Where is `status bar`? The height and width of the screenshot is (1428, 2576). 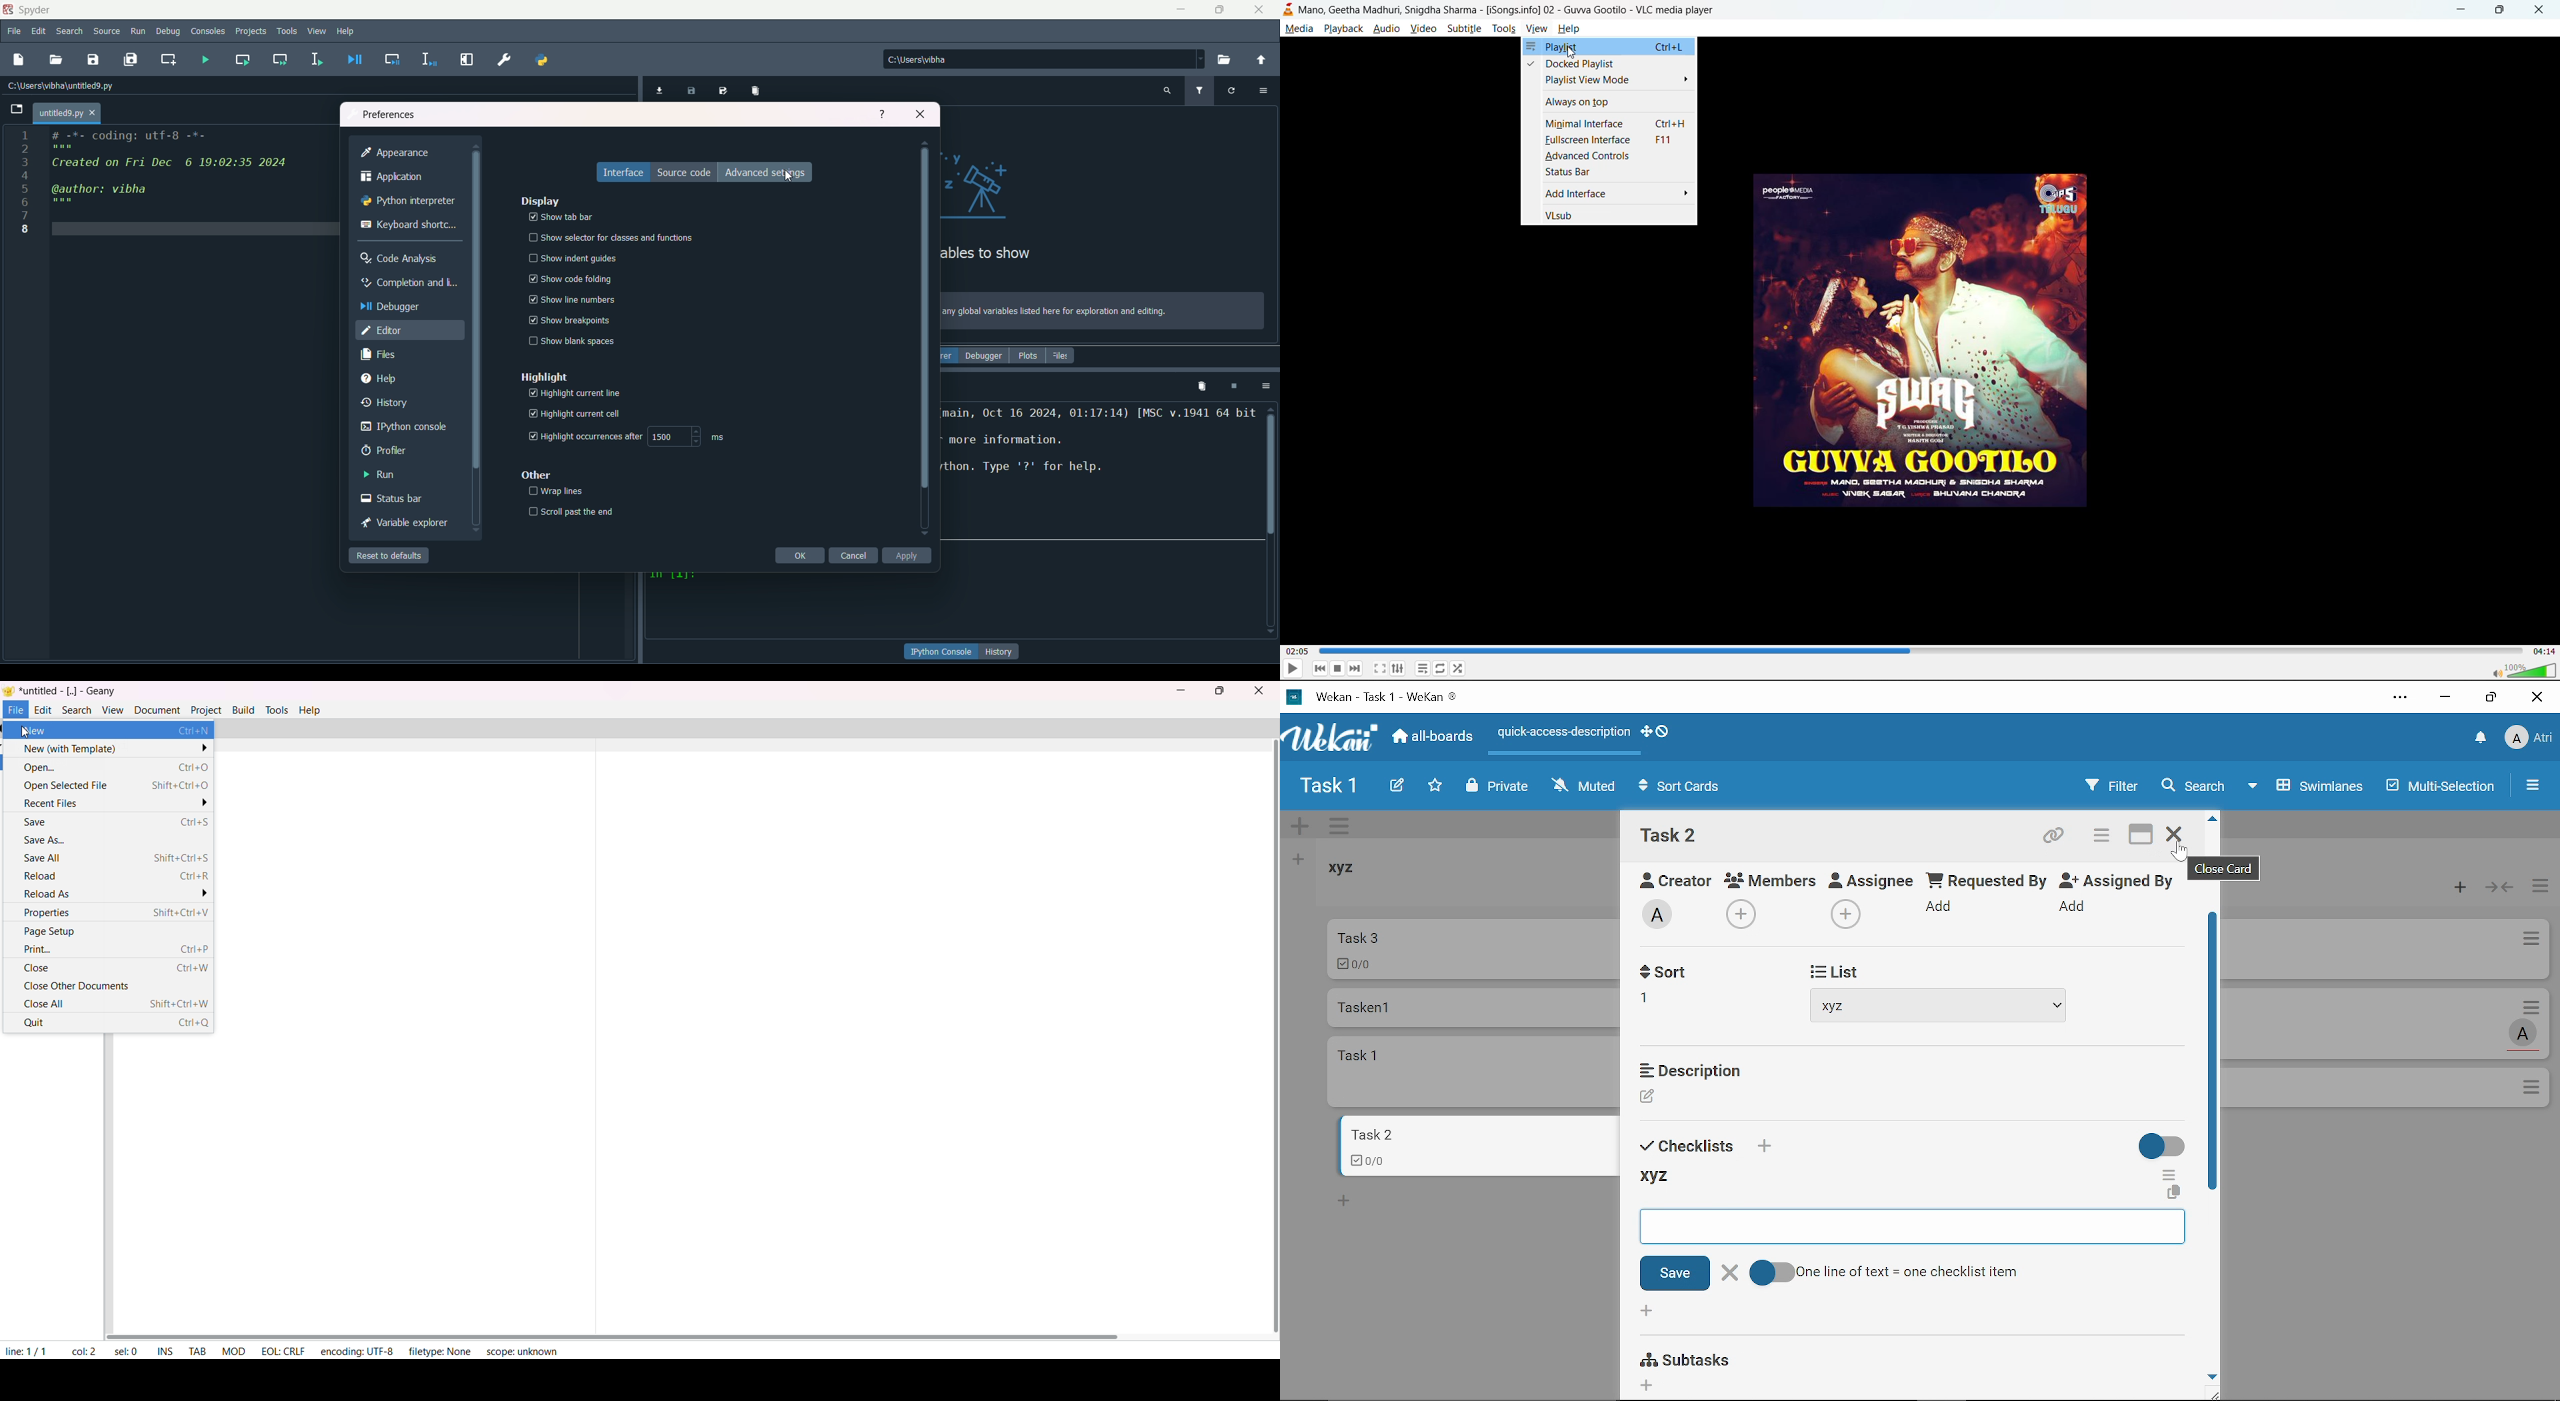
status bar is located at coordinates (389, 500).